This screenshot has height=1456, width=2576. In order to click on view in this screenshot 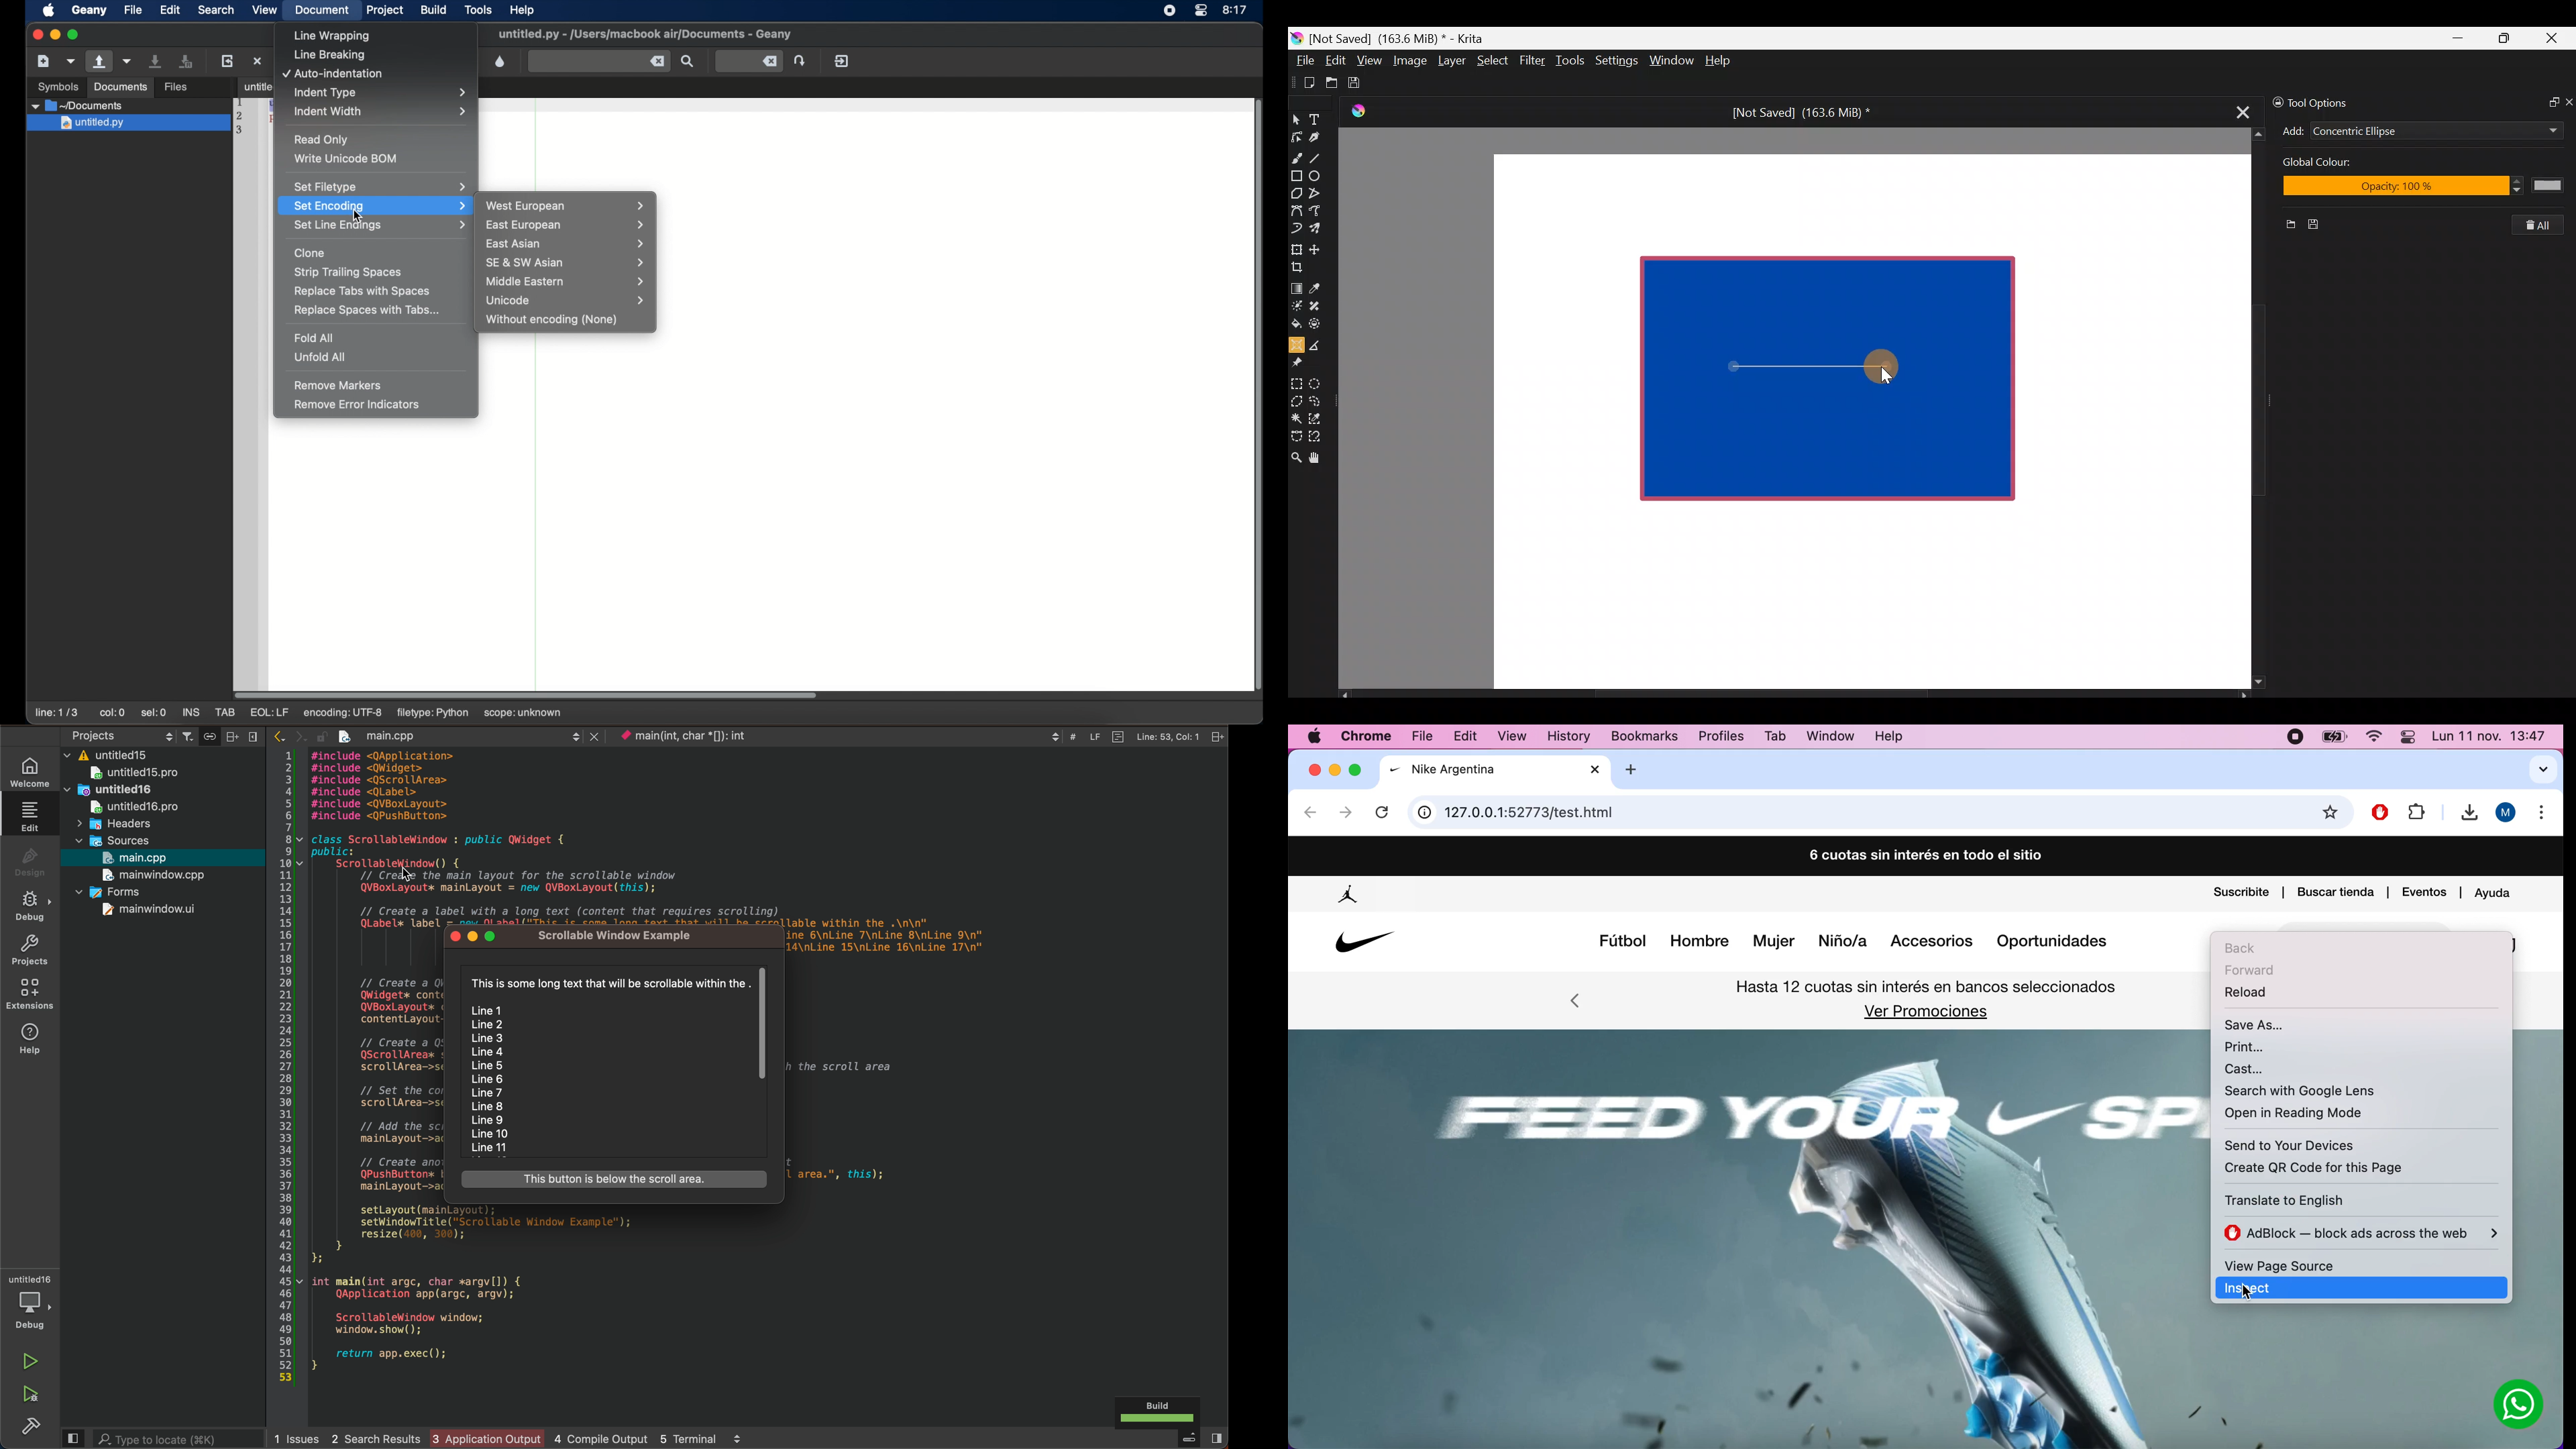, I will do `click(264, 9)`.